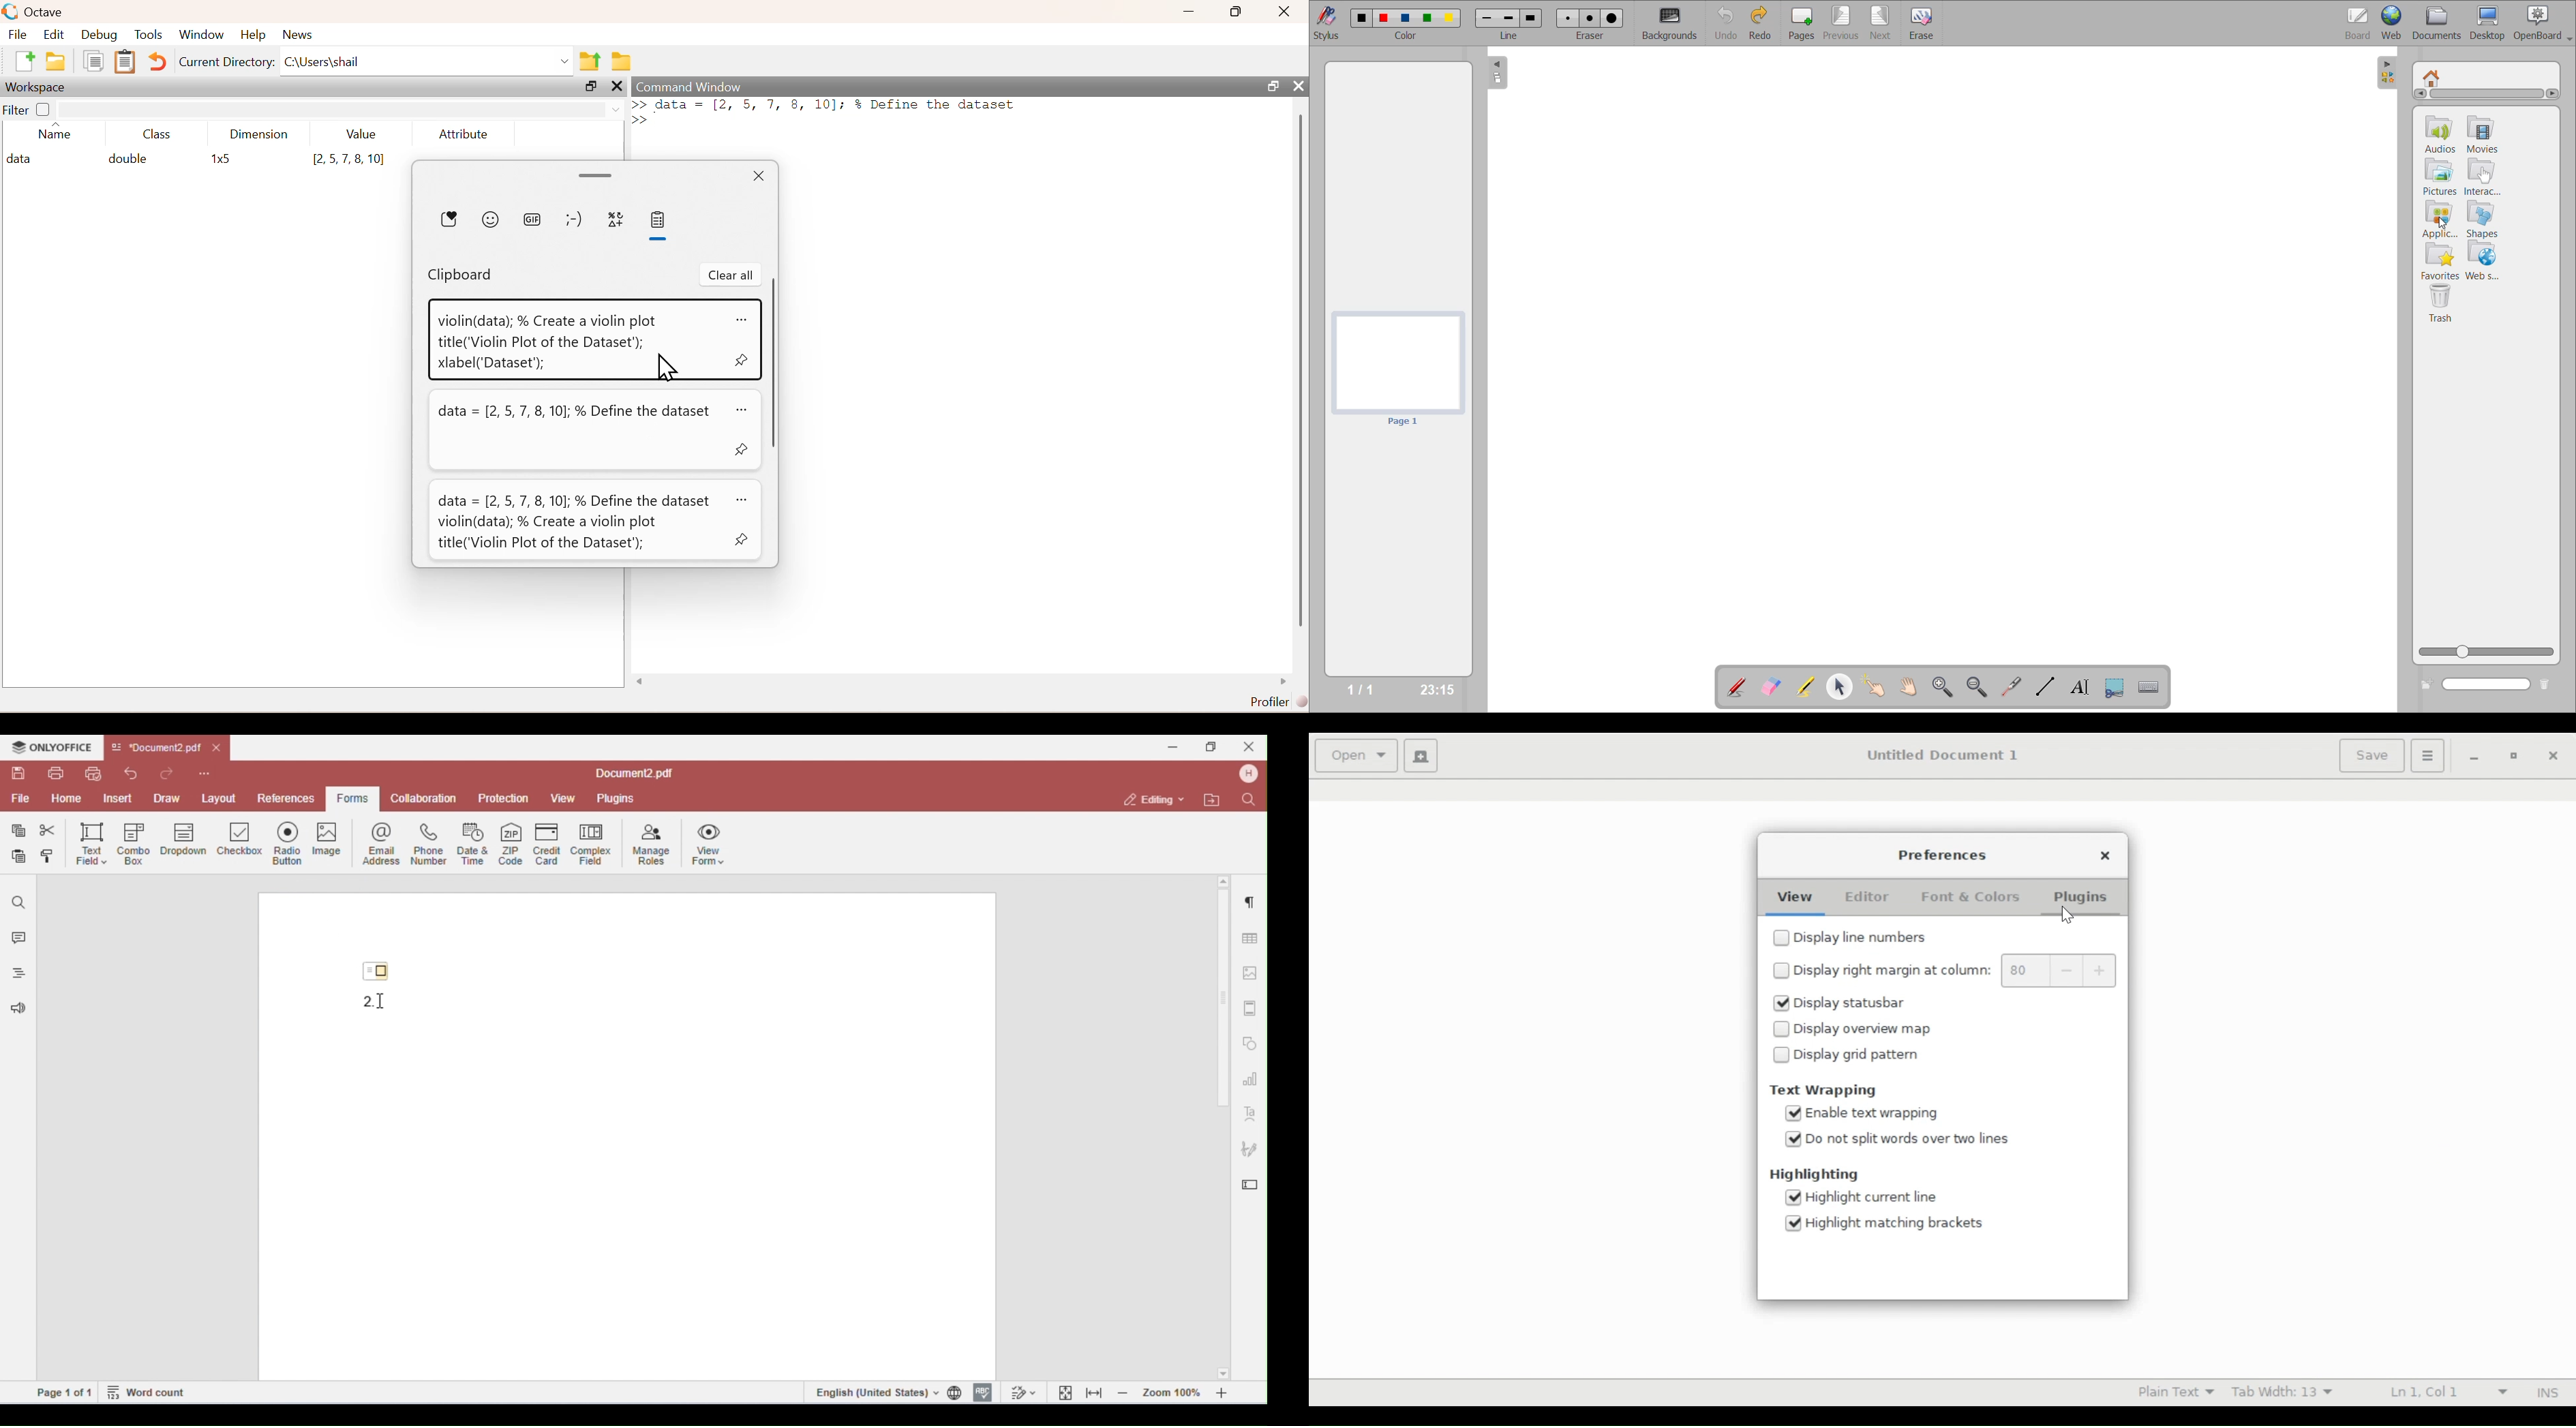 Image resolution: width=2576 pixels, height=1428 pixels. Describe the element at coordinates (254, 35) in the screenshot. I see `help` at that location.